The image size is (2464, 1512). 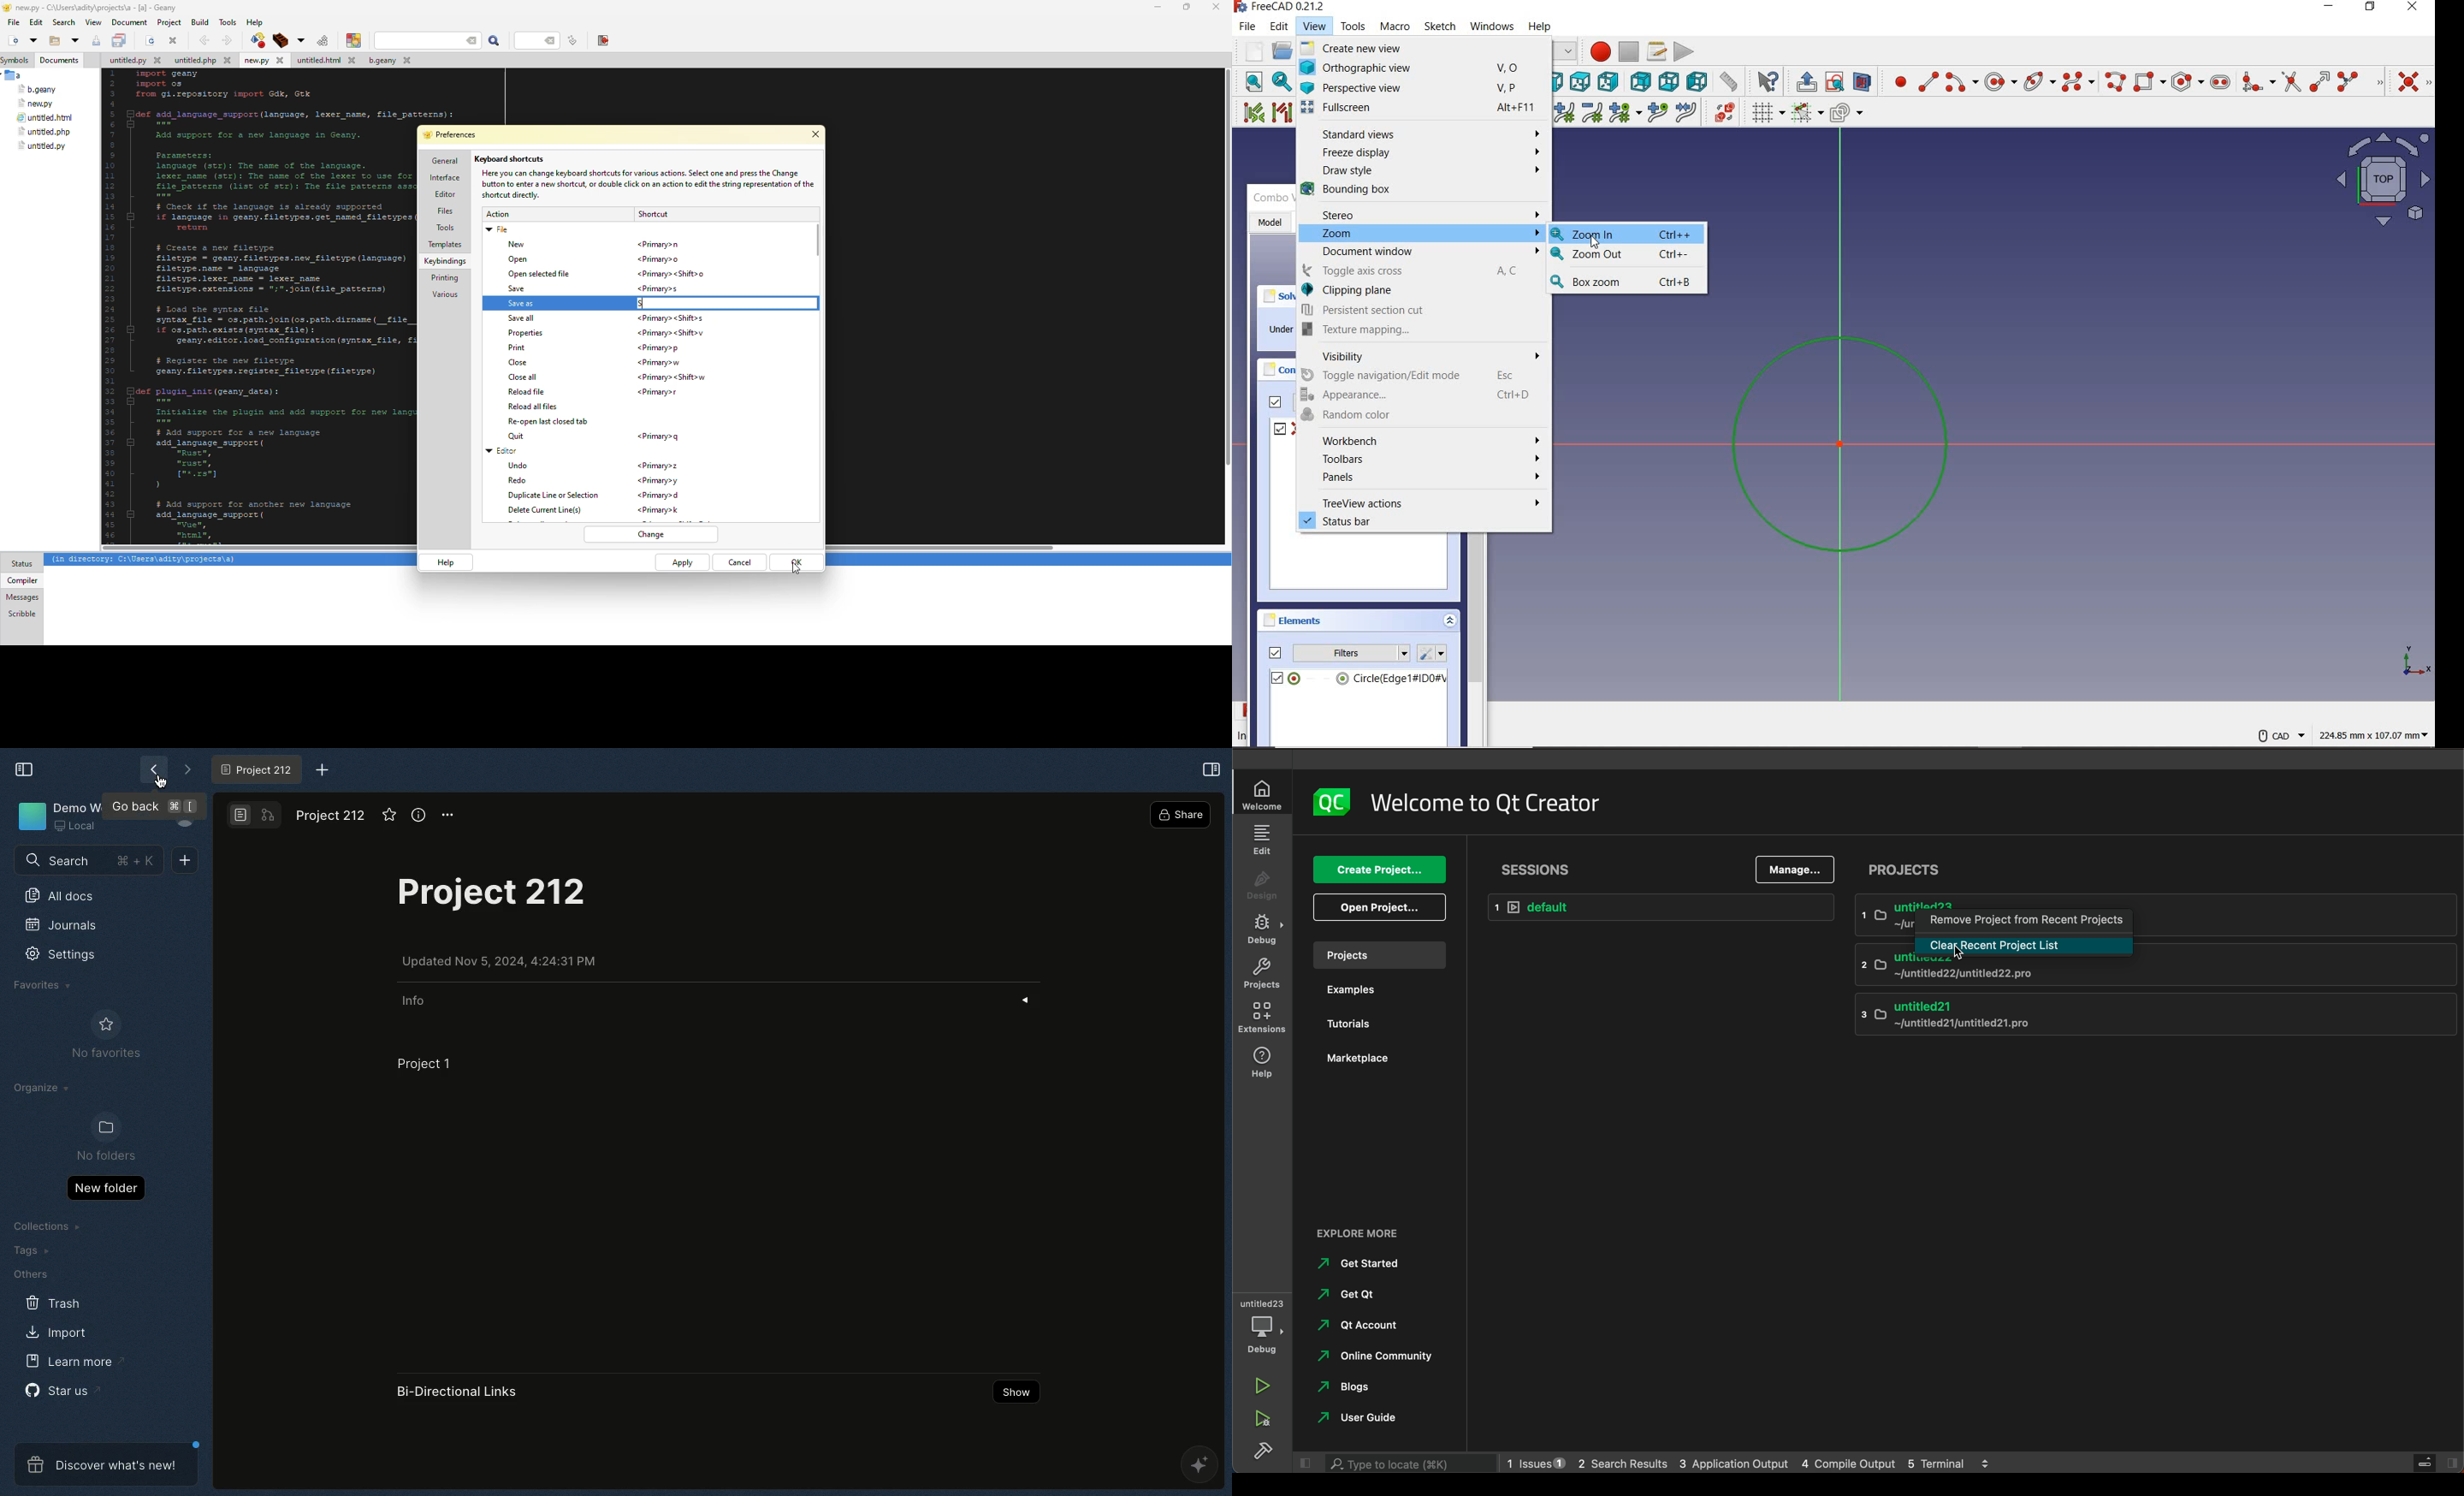 What do you see at coordinates (321, 40) in the screenshot?
I see `run` at bounding box center [321, 40].